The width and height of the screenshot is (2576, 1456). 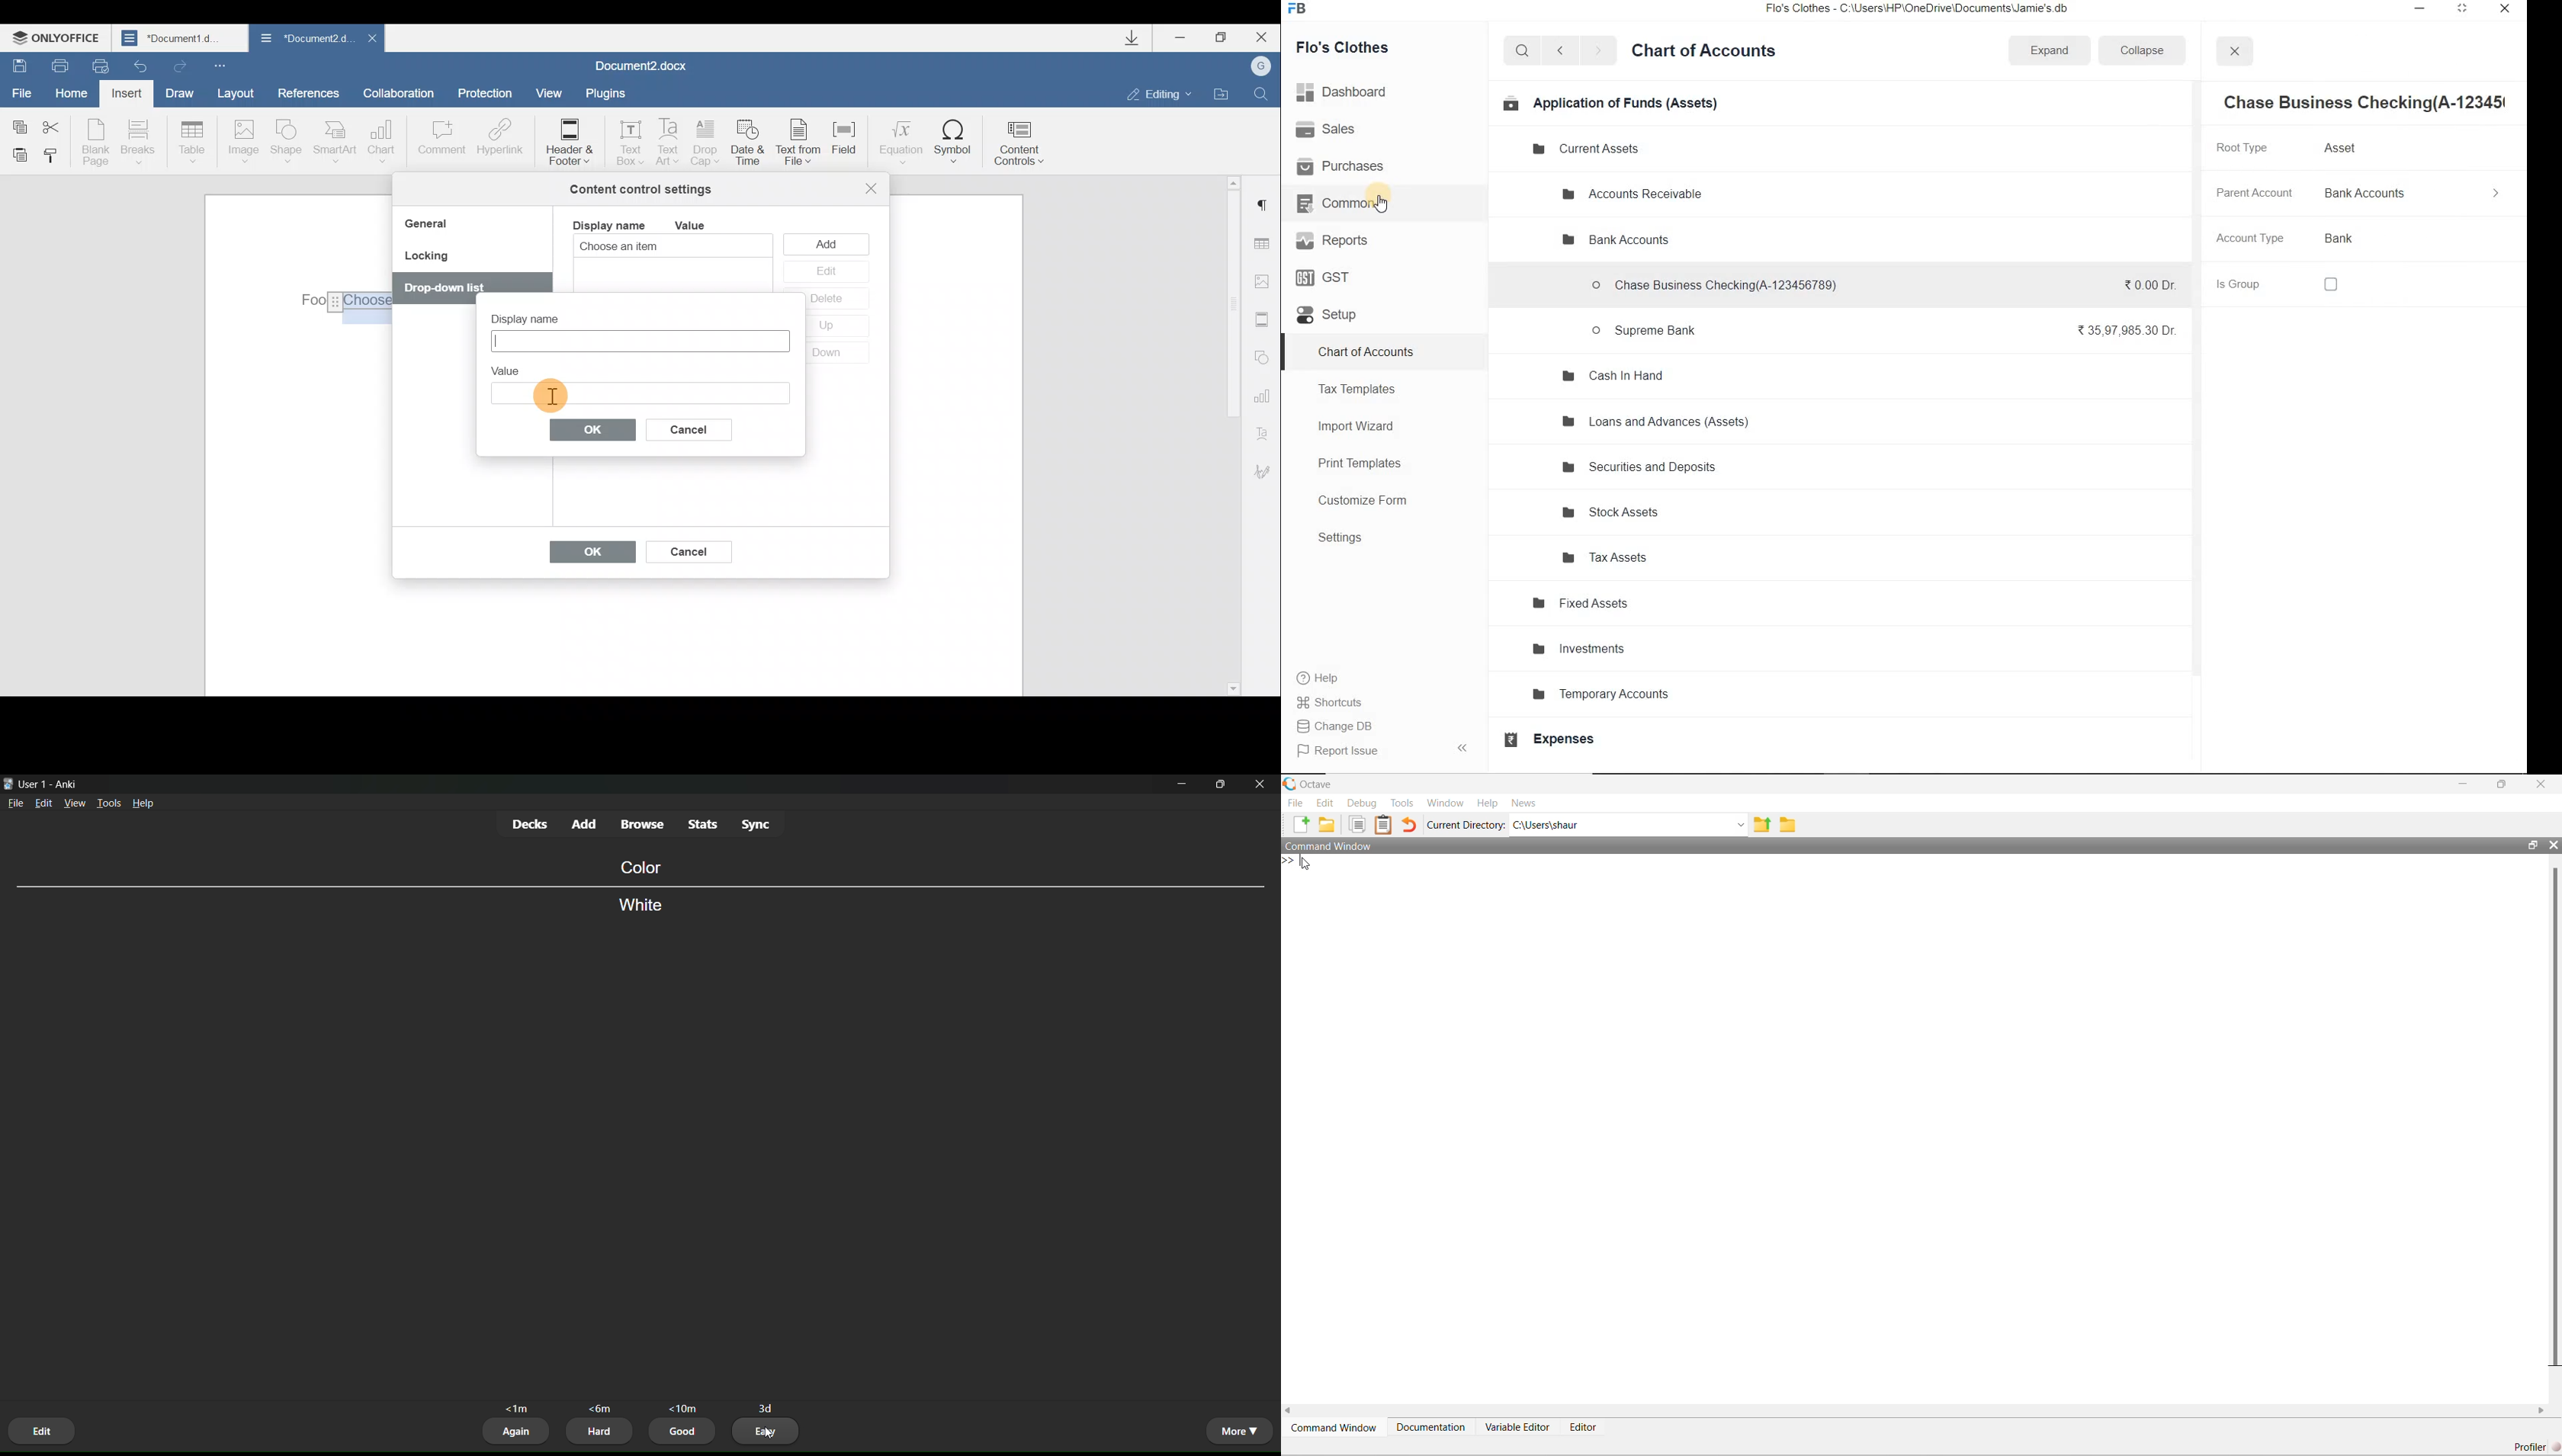 What do you see at coordinates (1346, 321) in the screenshot?
I see `Setup` at bounding box center [1346, 321].